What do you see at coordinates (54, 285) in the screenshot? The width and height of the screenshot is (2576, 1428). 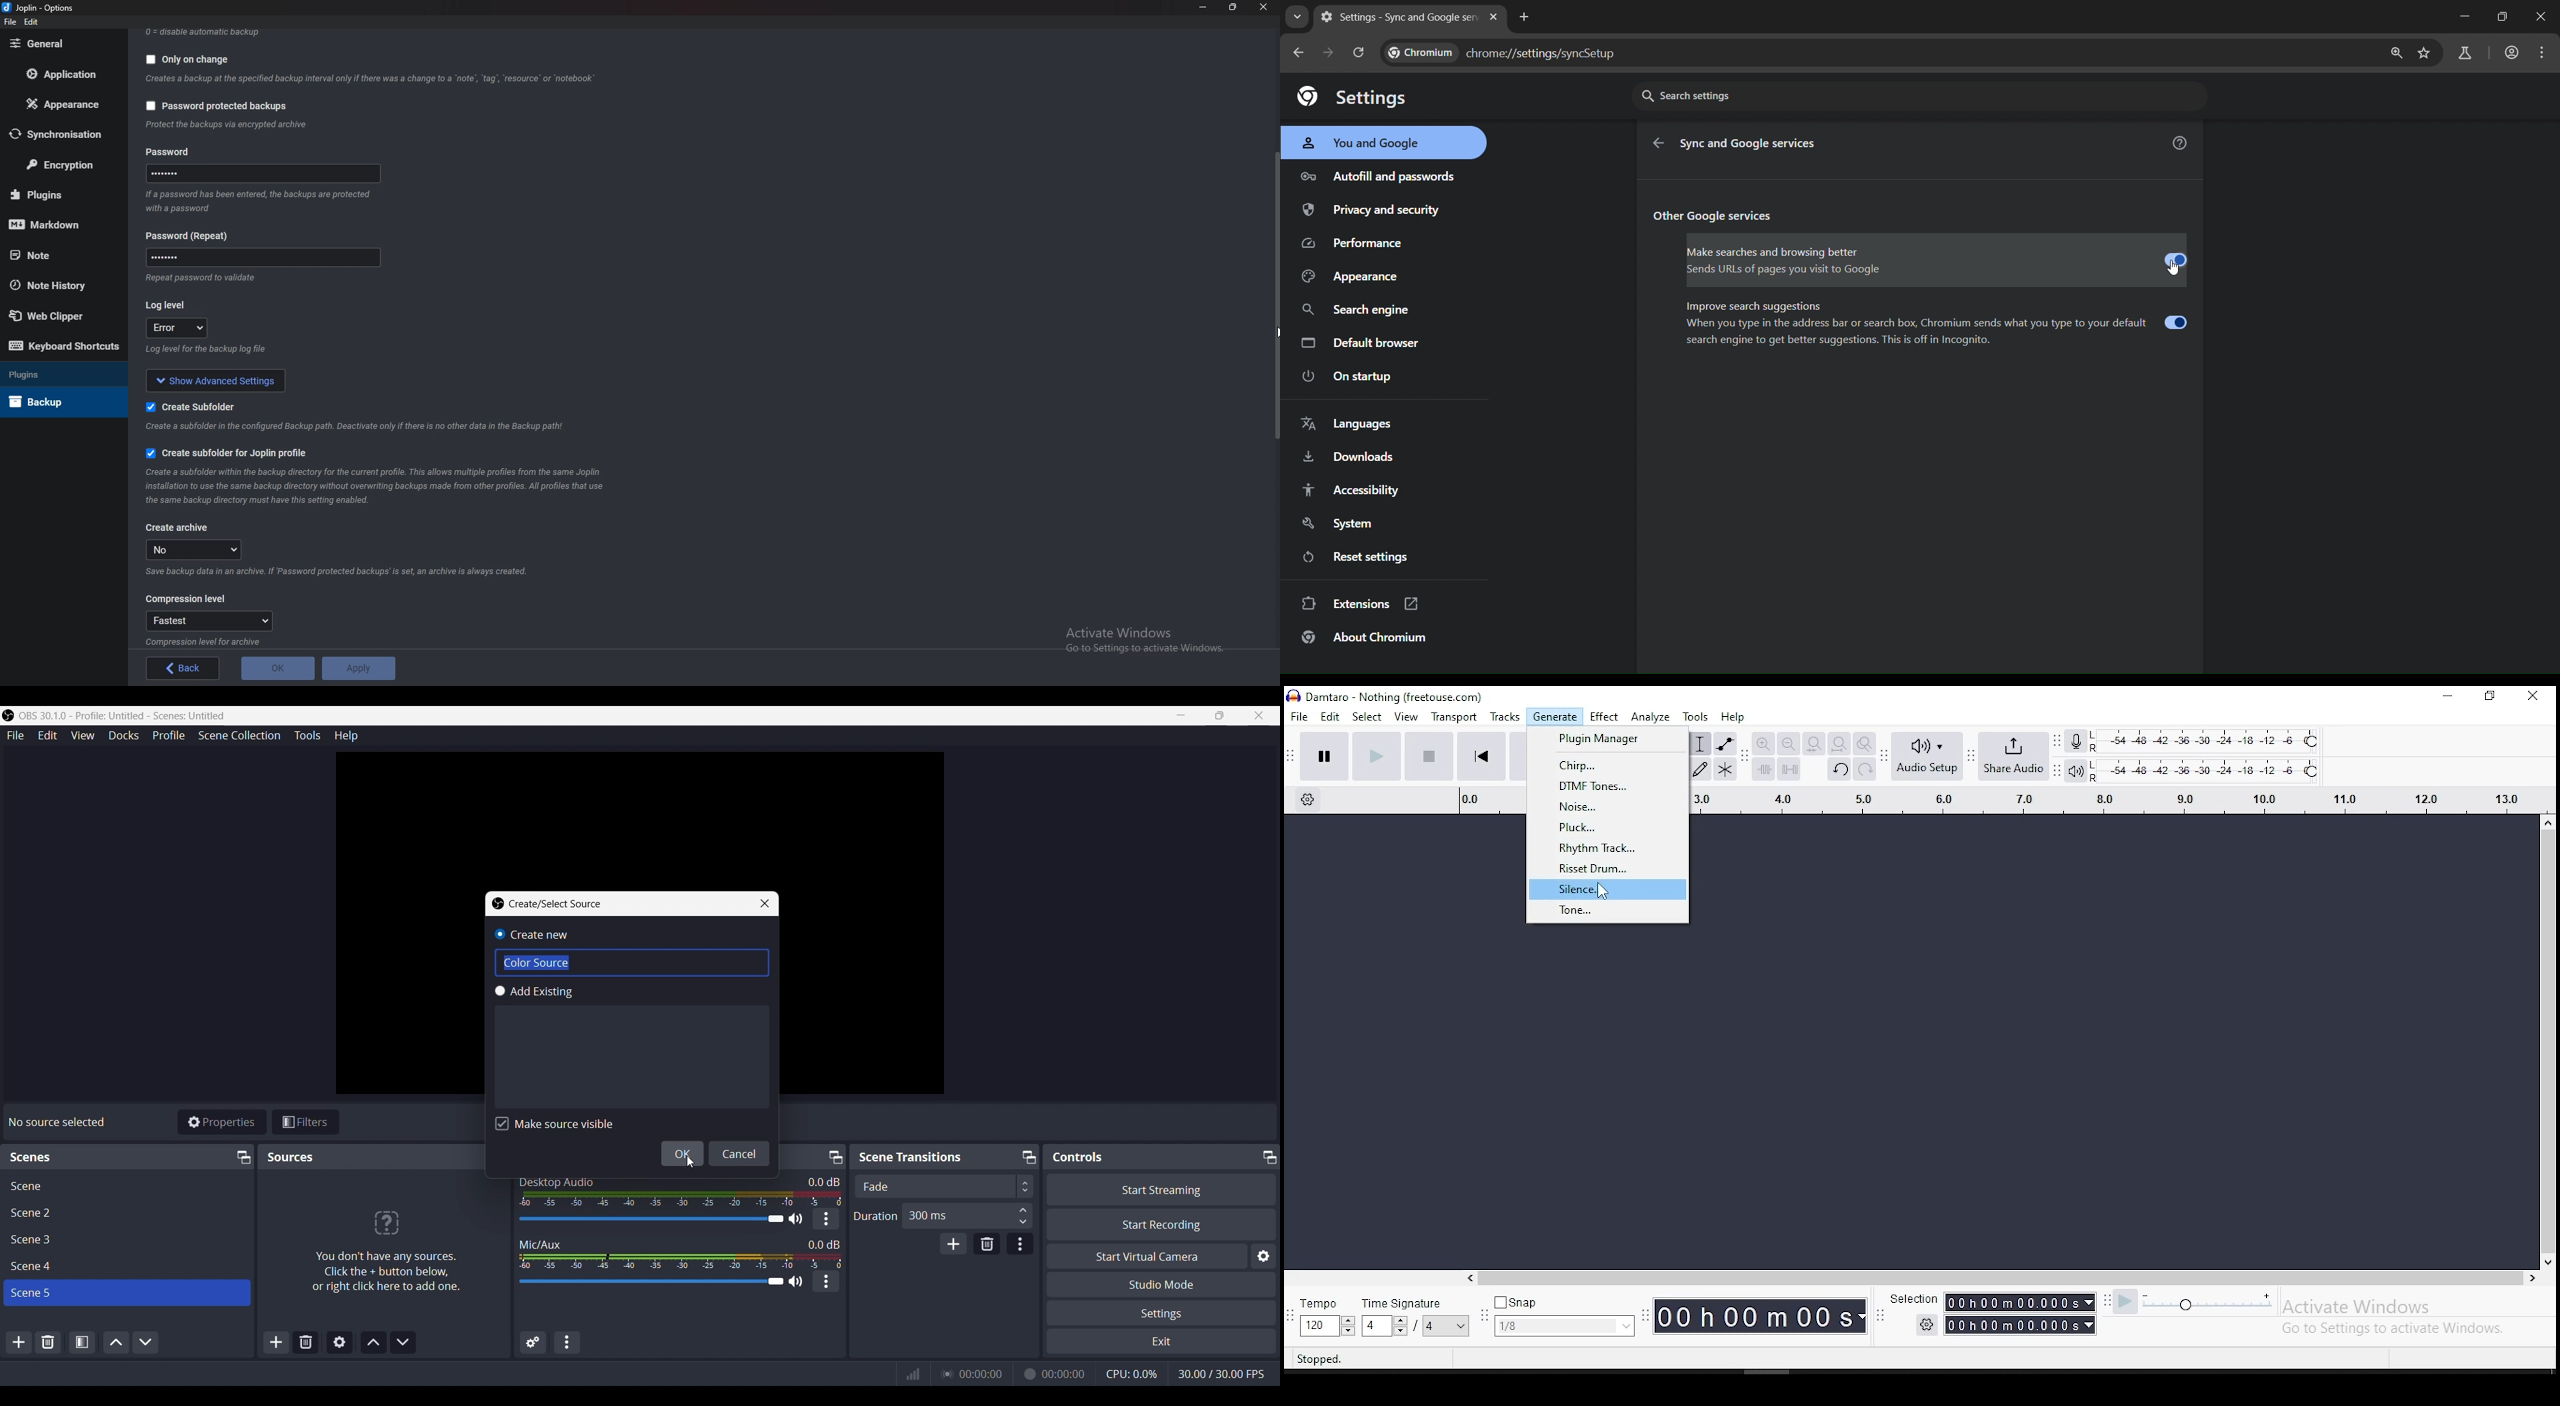 I see `Note history` at bounding box center [54, 285].